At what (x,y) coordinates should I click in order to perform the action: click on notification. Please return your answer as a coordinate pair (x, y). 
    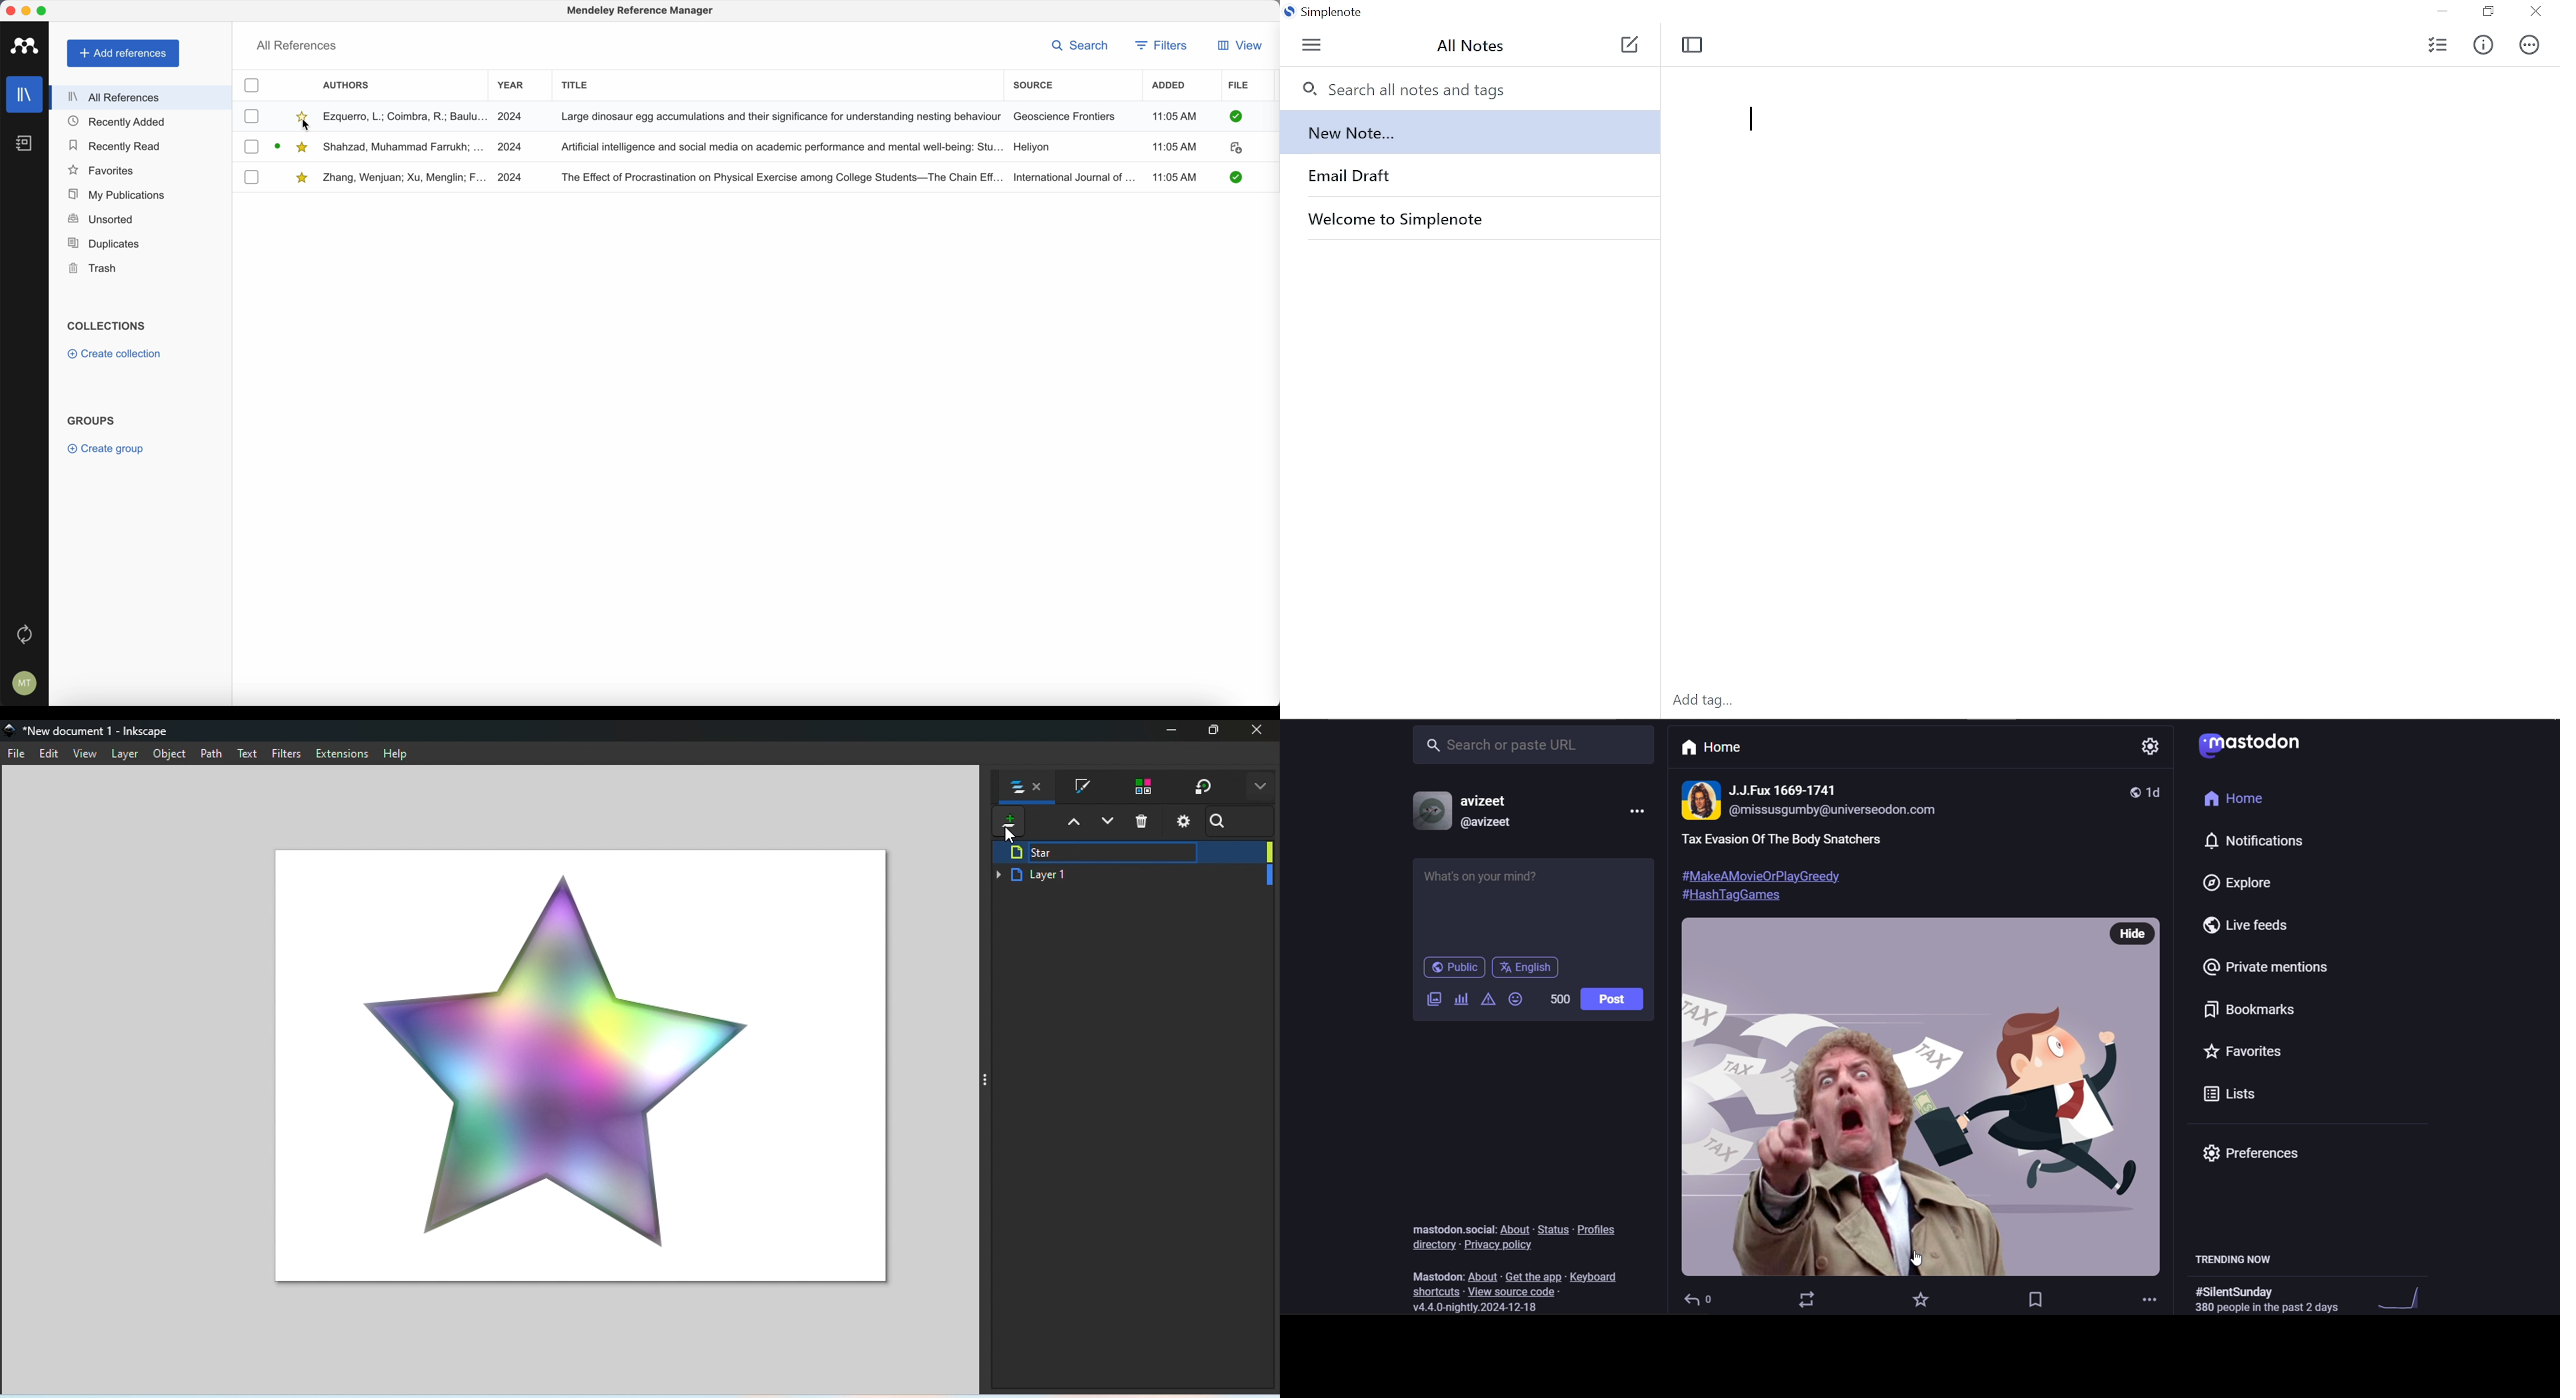
    Looking at the image, I should click on (2239, 837).